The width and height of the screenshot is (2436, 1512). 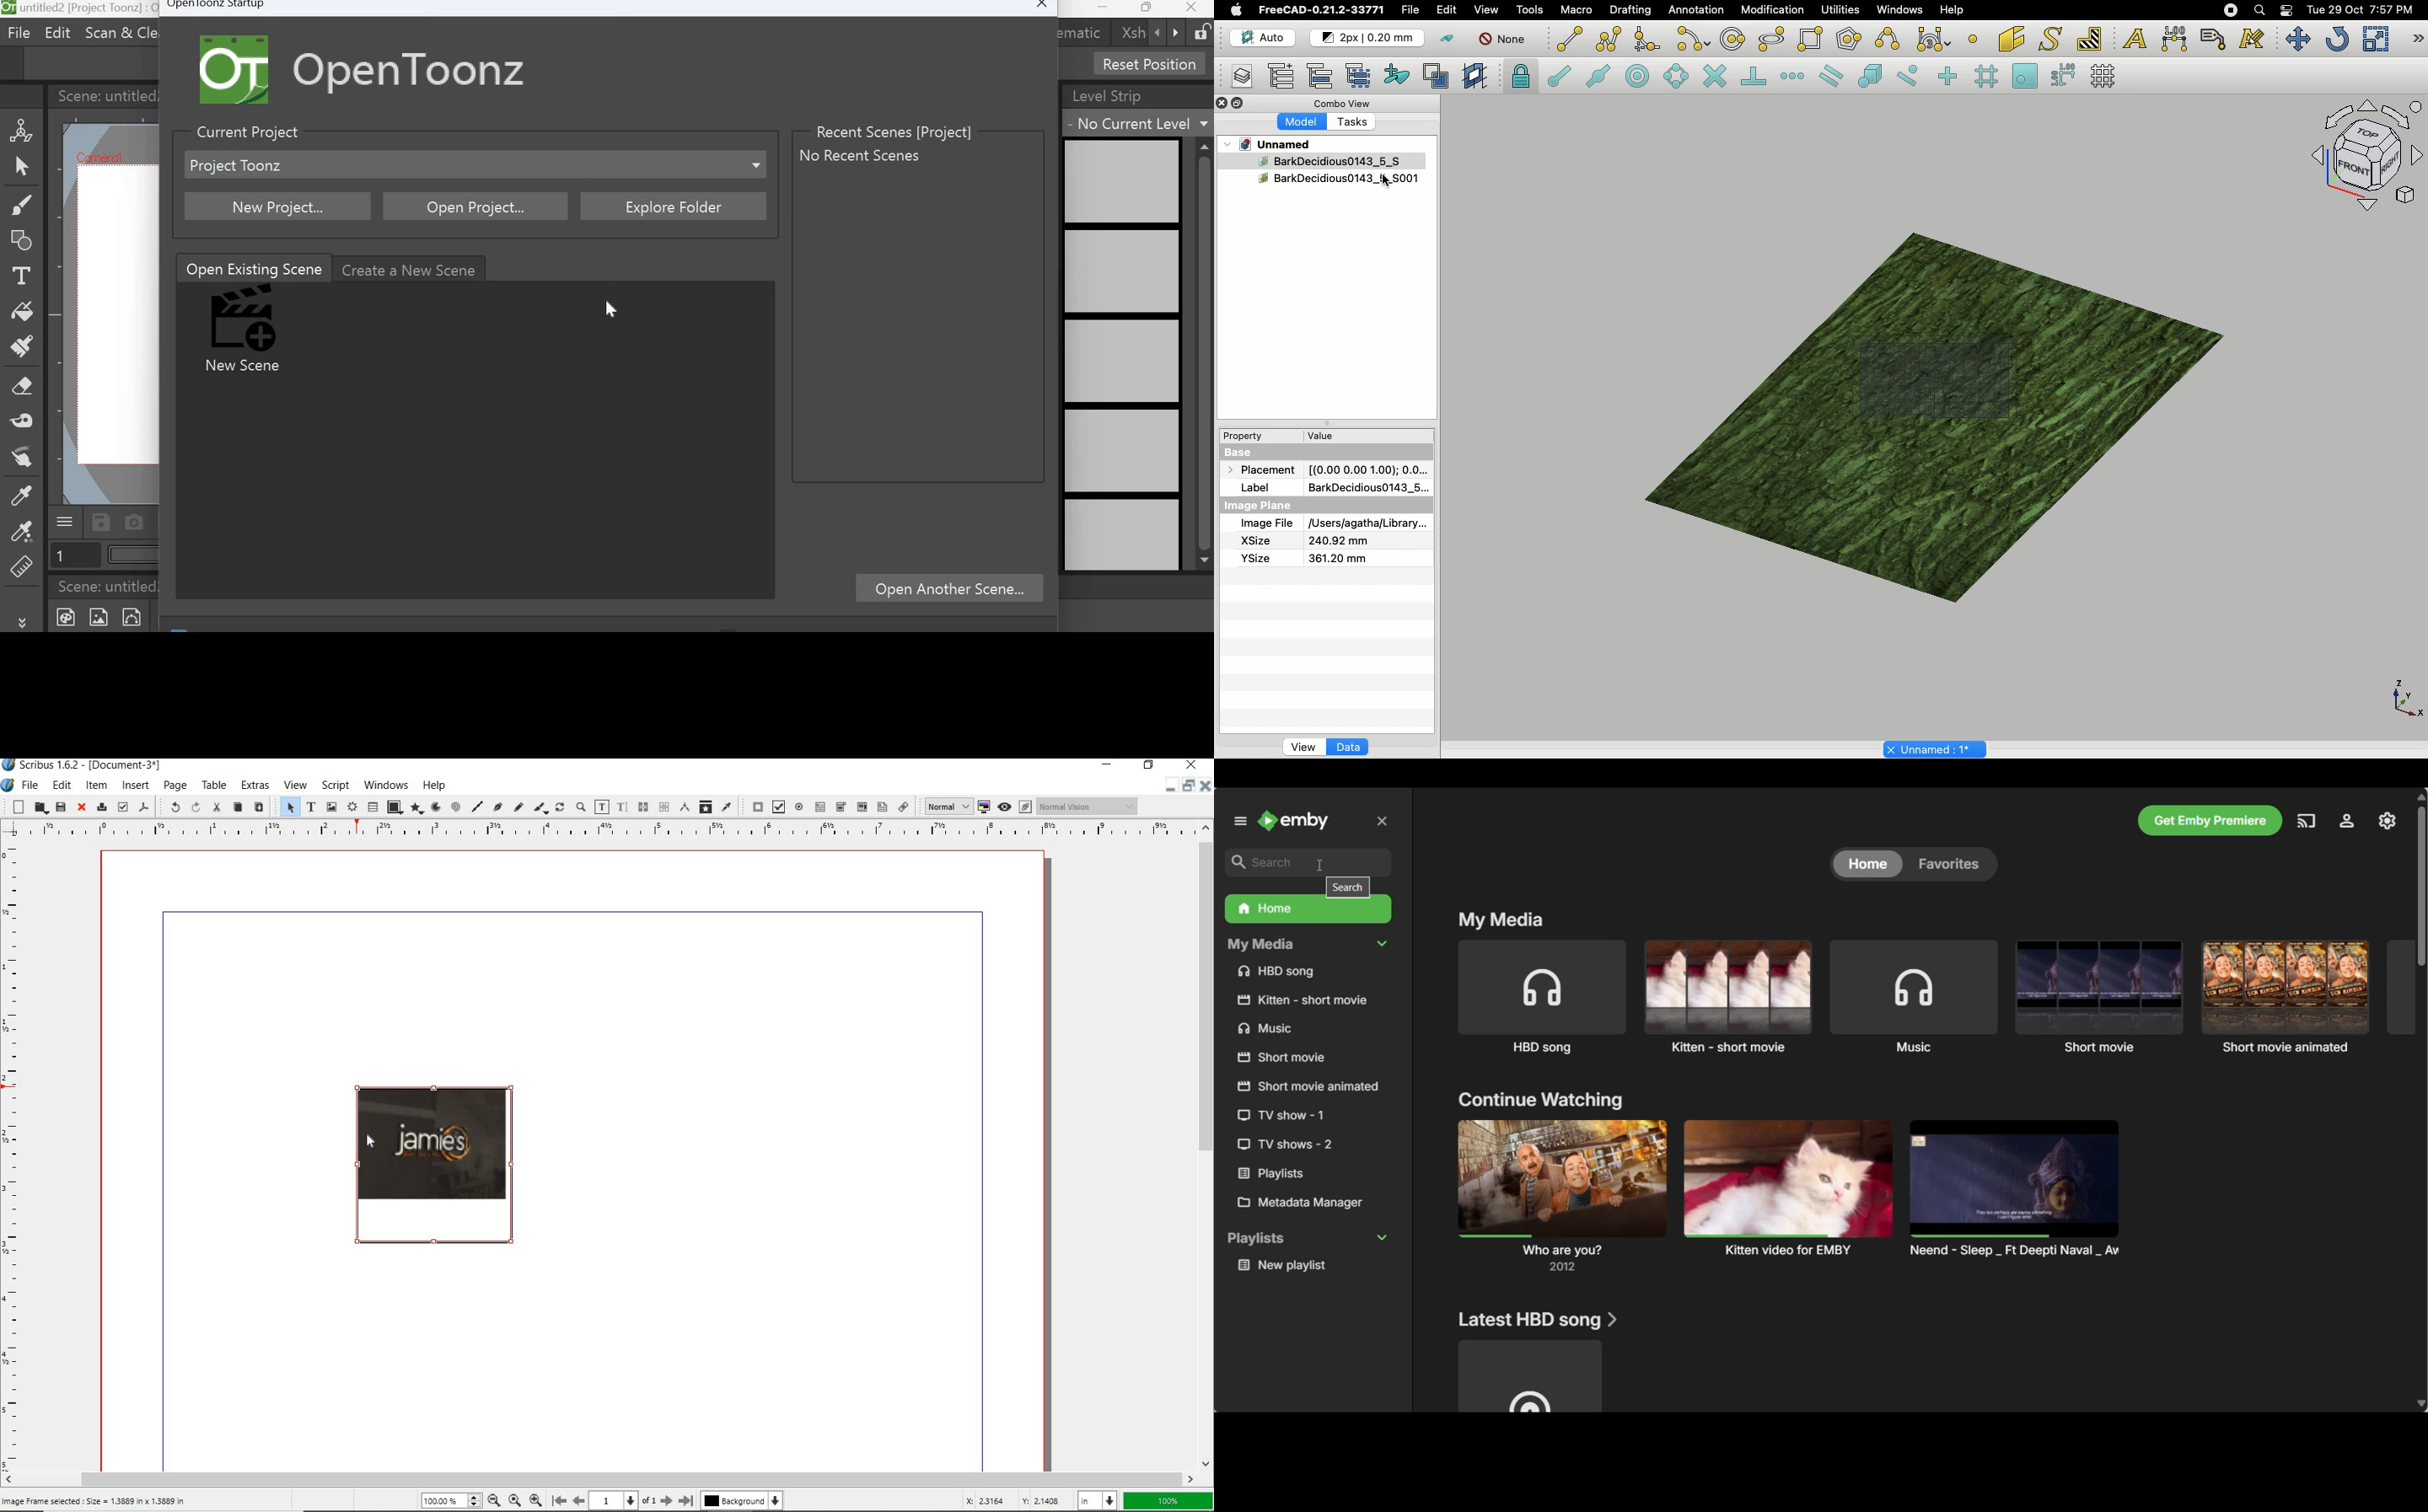 What do you see at coordinates (494, 1503) in the screenshot?
I see `zoom out` at bounding box center [494, 1503].